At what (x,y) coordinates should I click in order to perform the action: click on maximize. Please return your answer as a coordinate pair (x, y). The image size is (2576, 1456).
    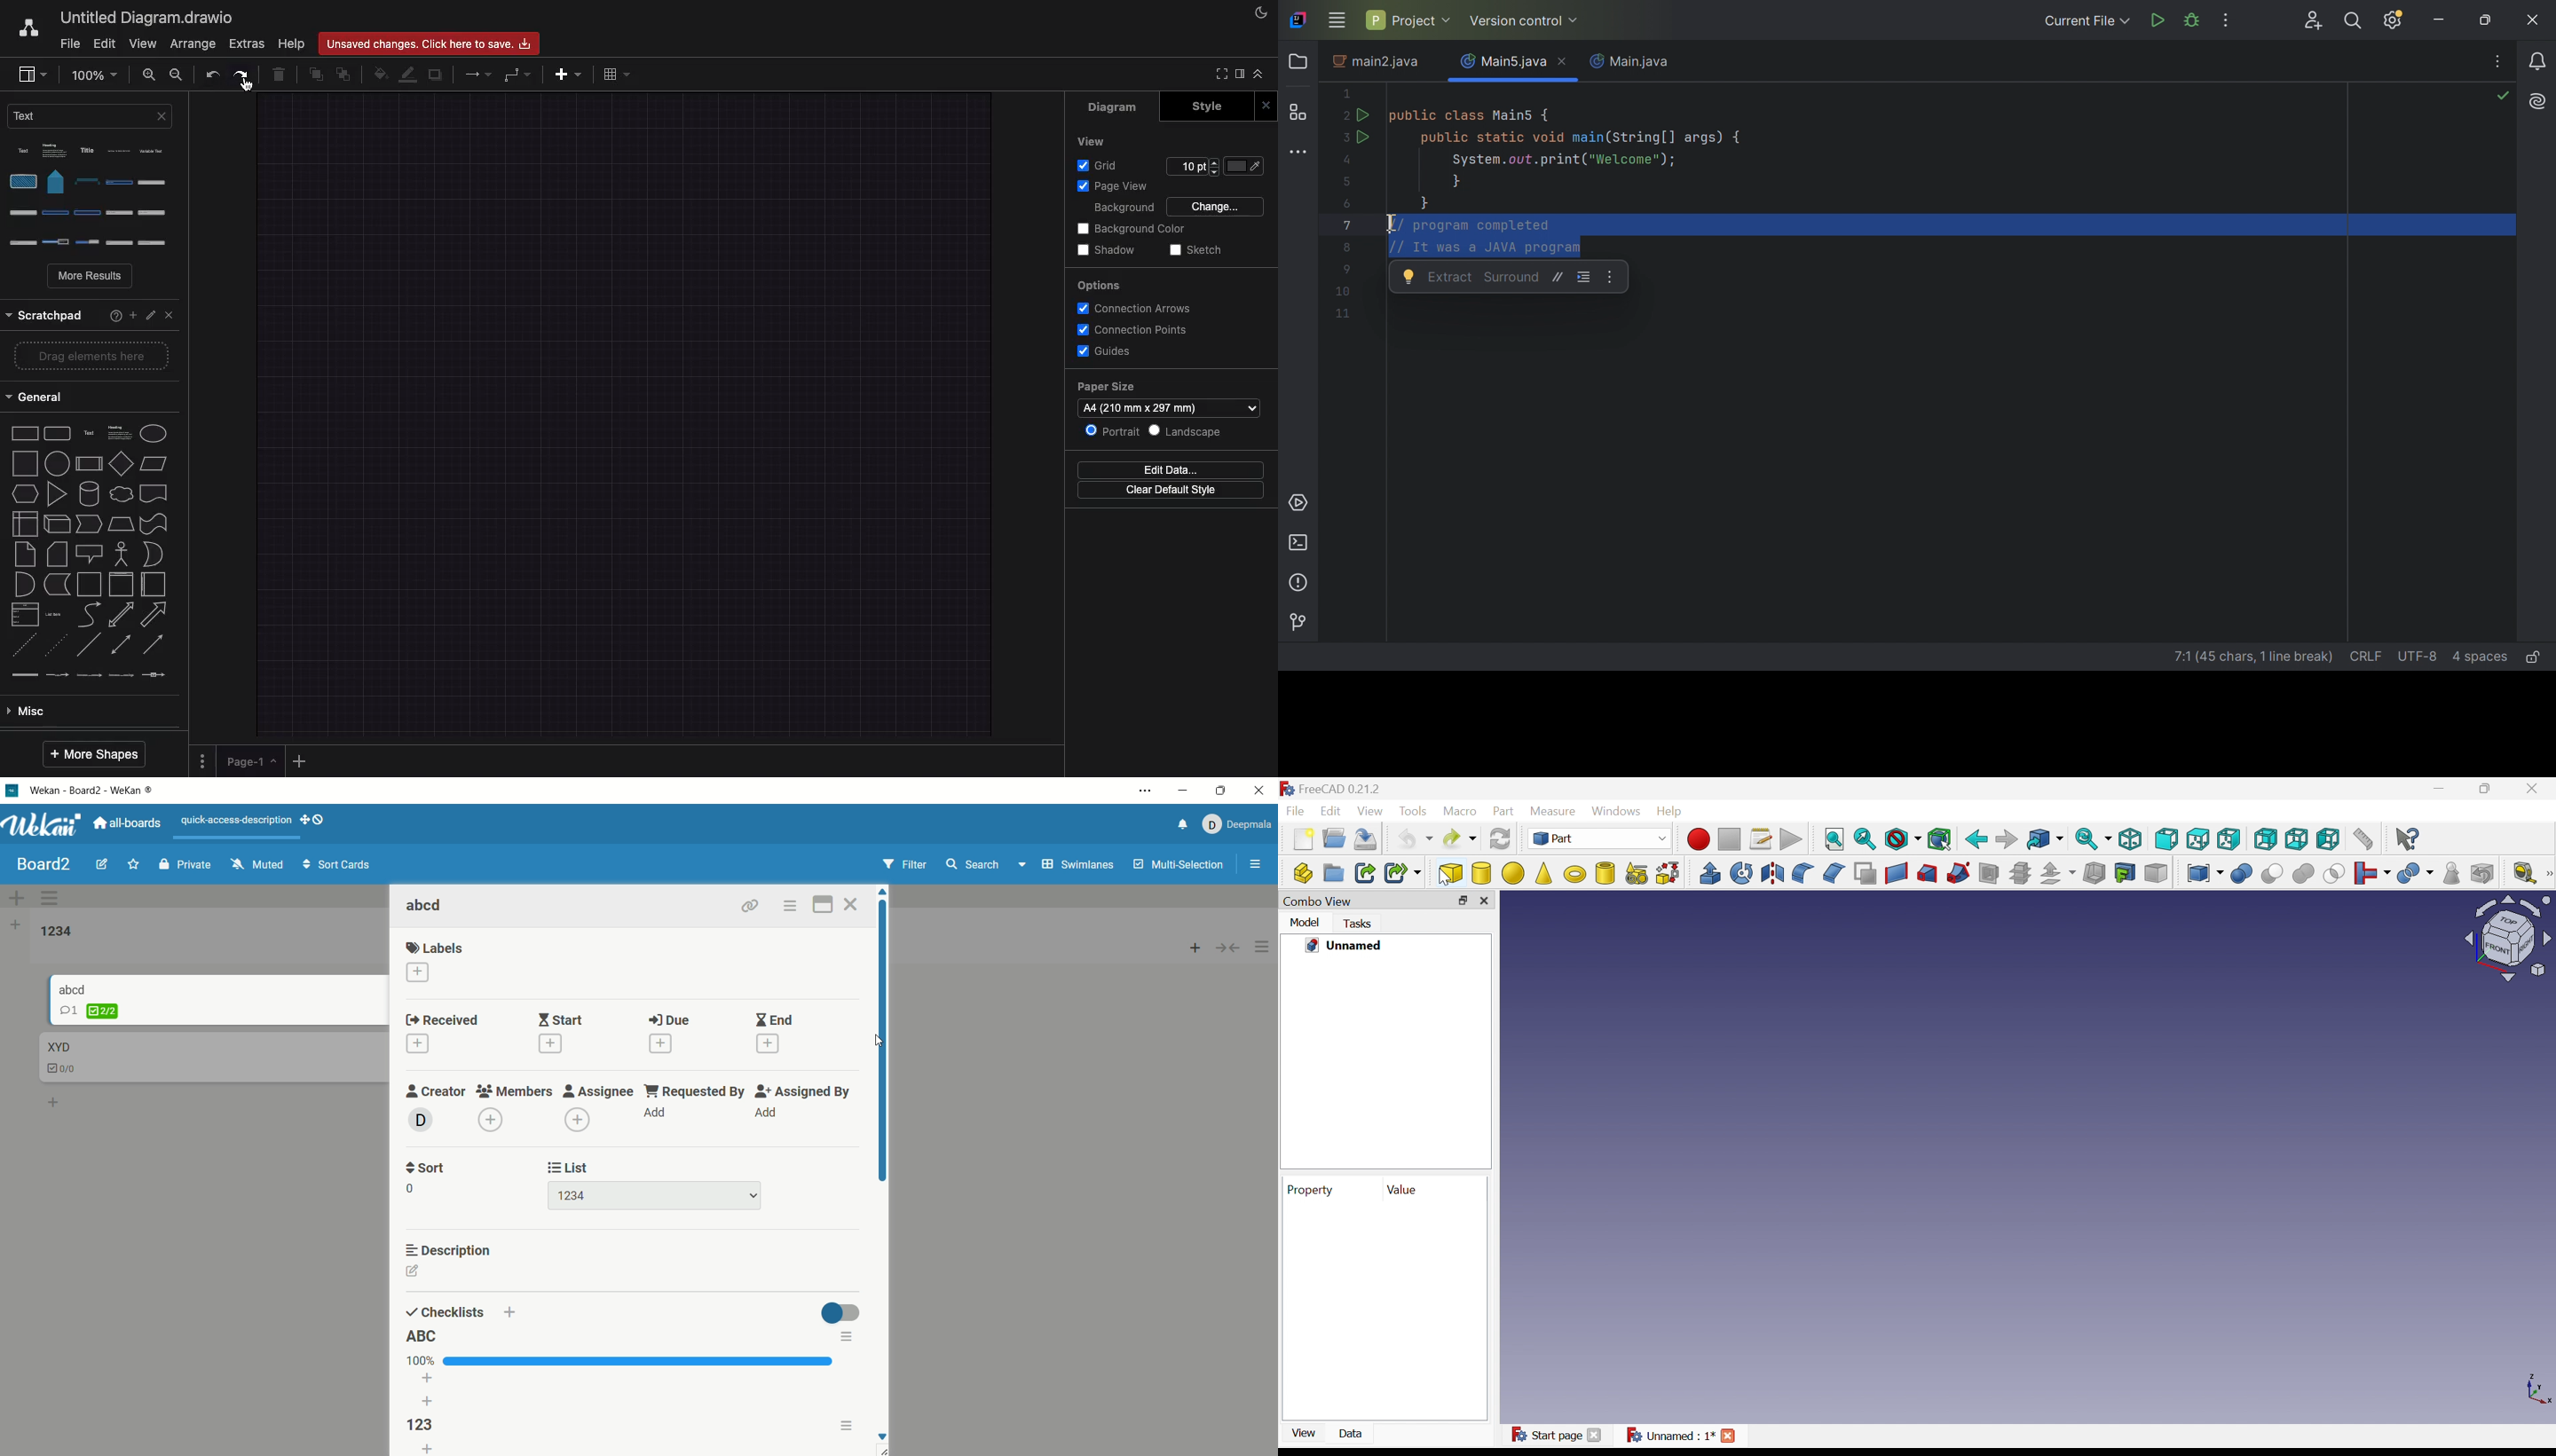
    Looking at the image, I should click on (1221, 792).